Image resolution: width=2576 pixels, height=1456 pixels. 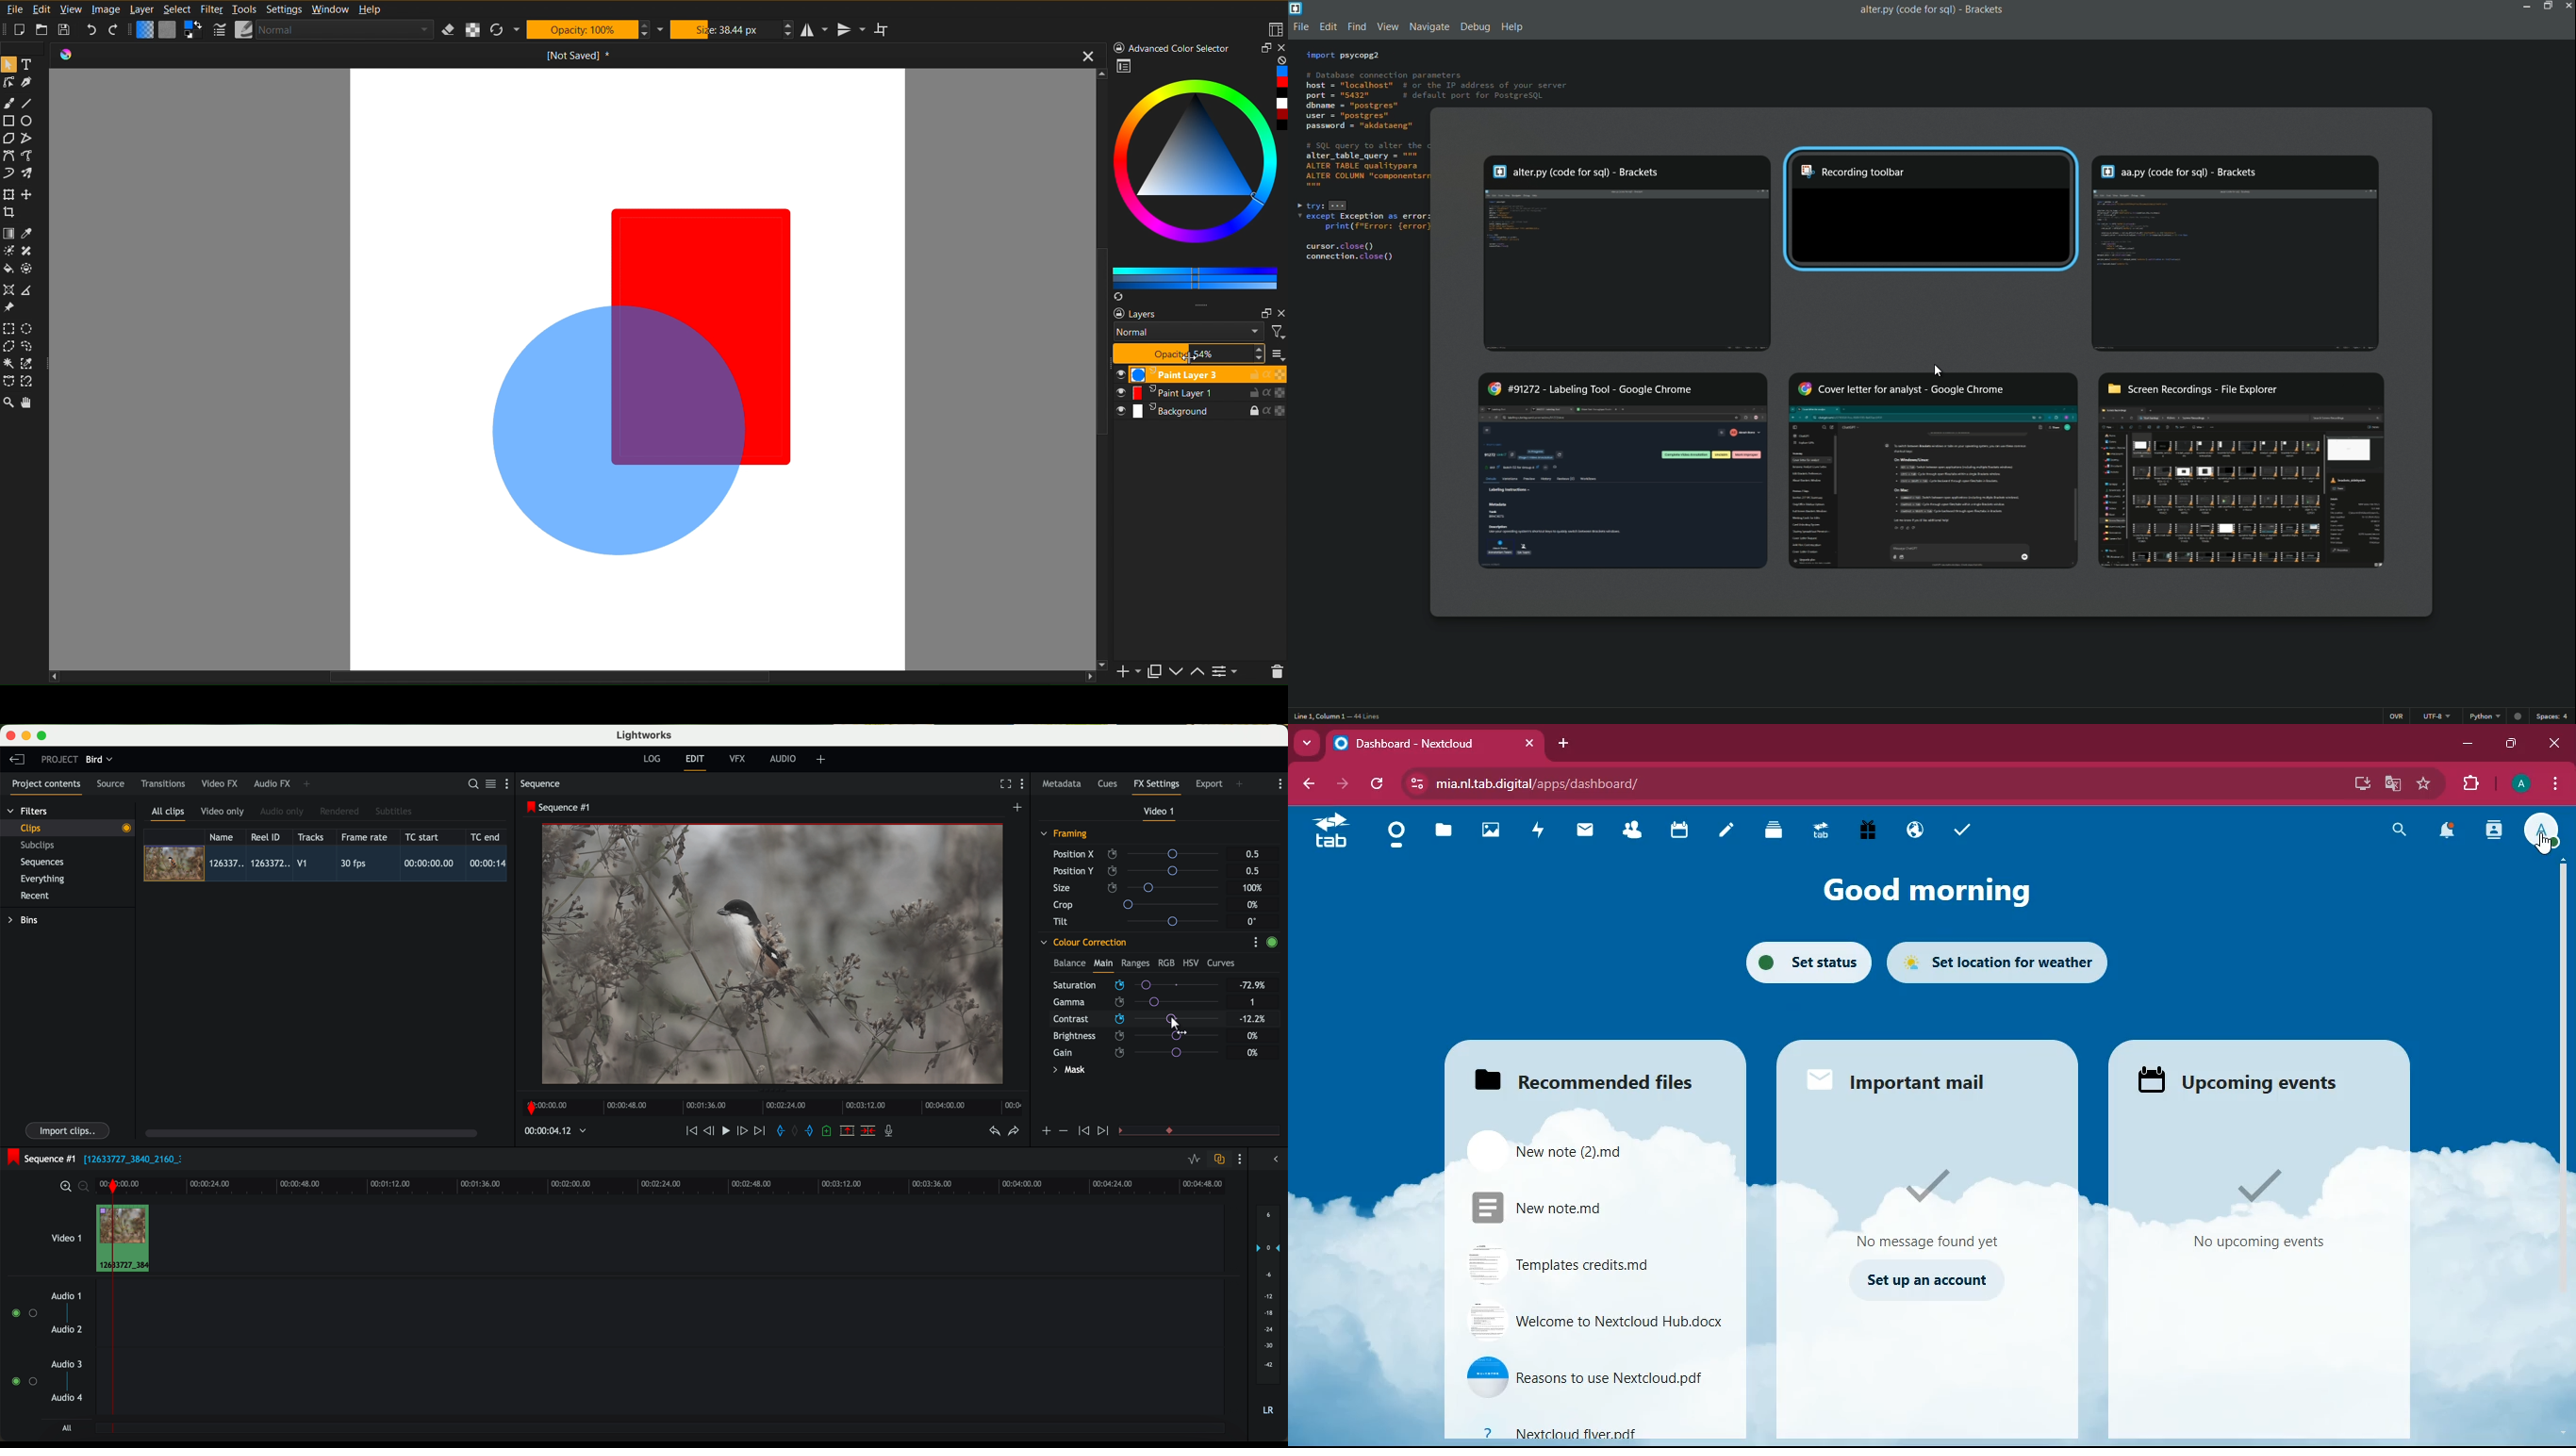 What do you see at coordinates (28, 363) in the screenshot?
I see `Selection Tool` at bounding box center [28, 363].